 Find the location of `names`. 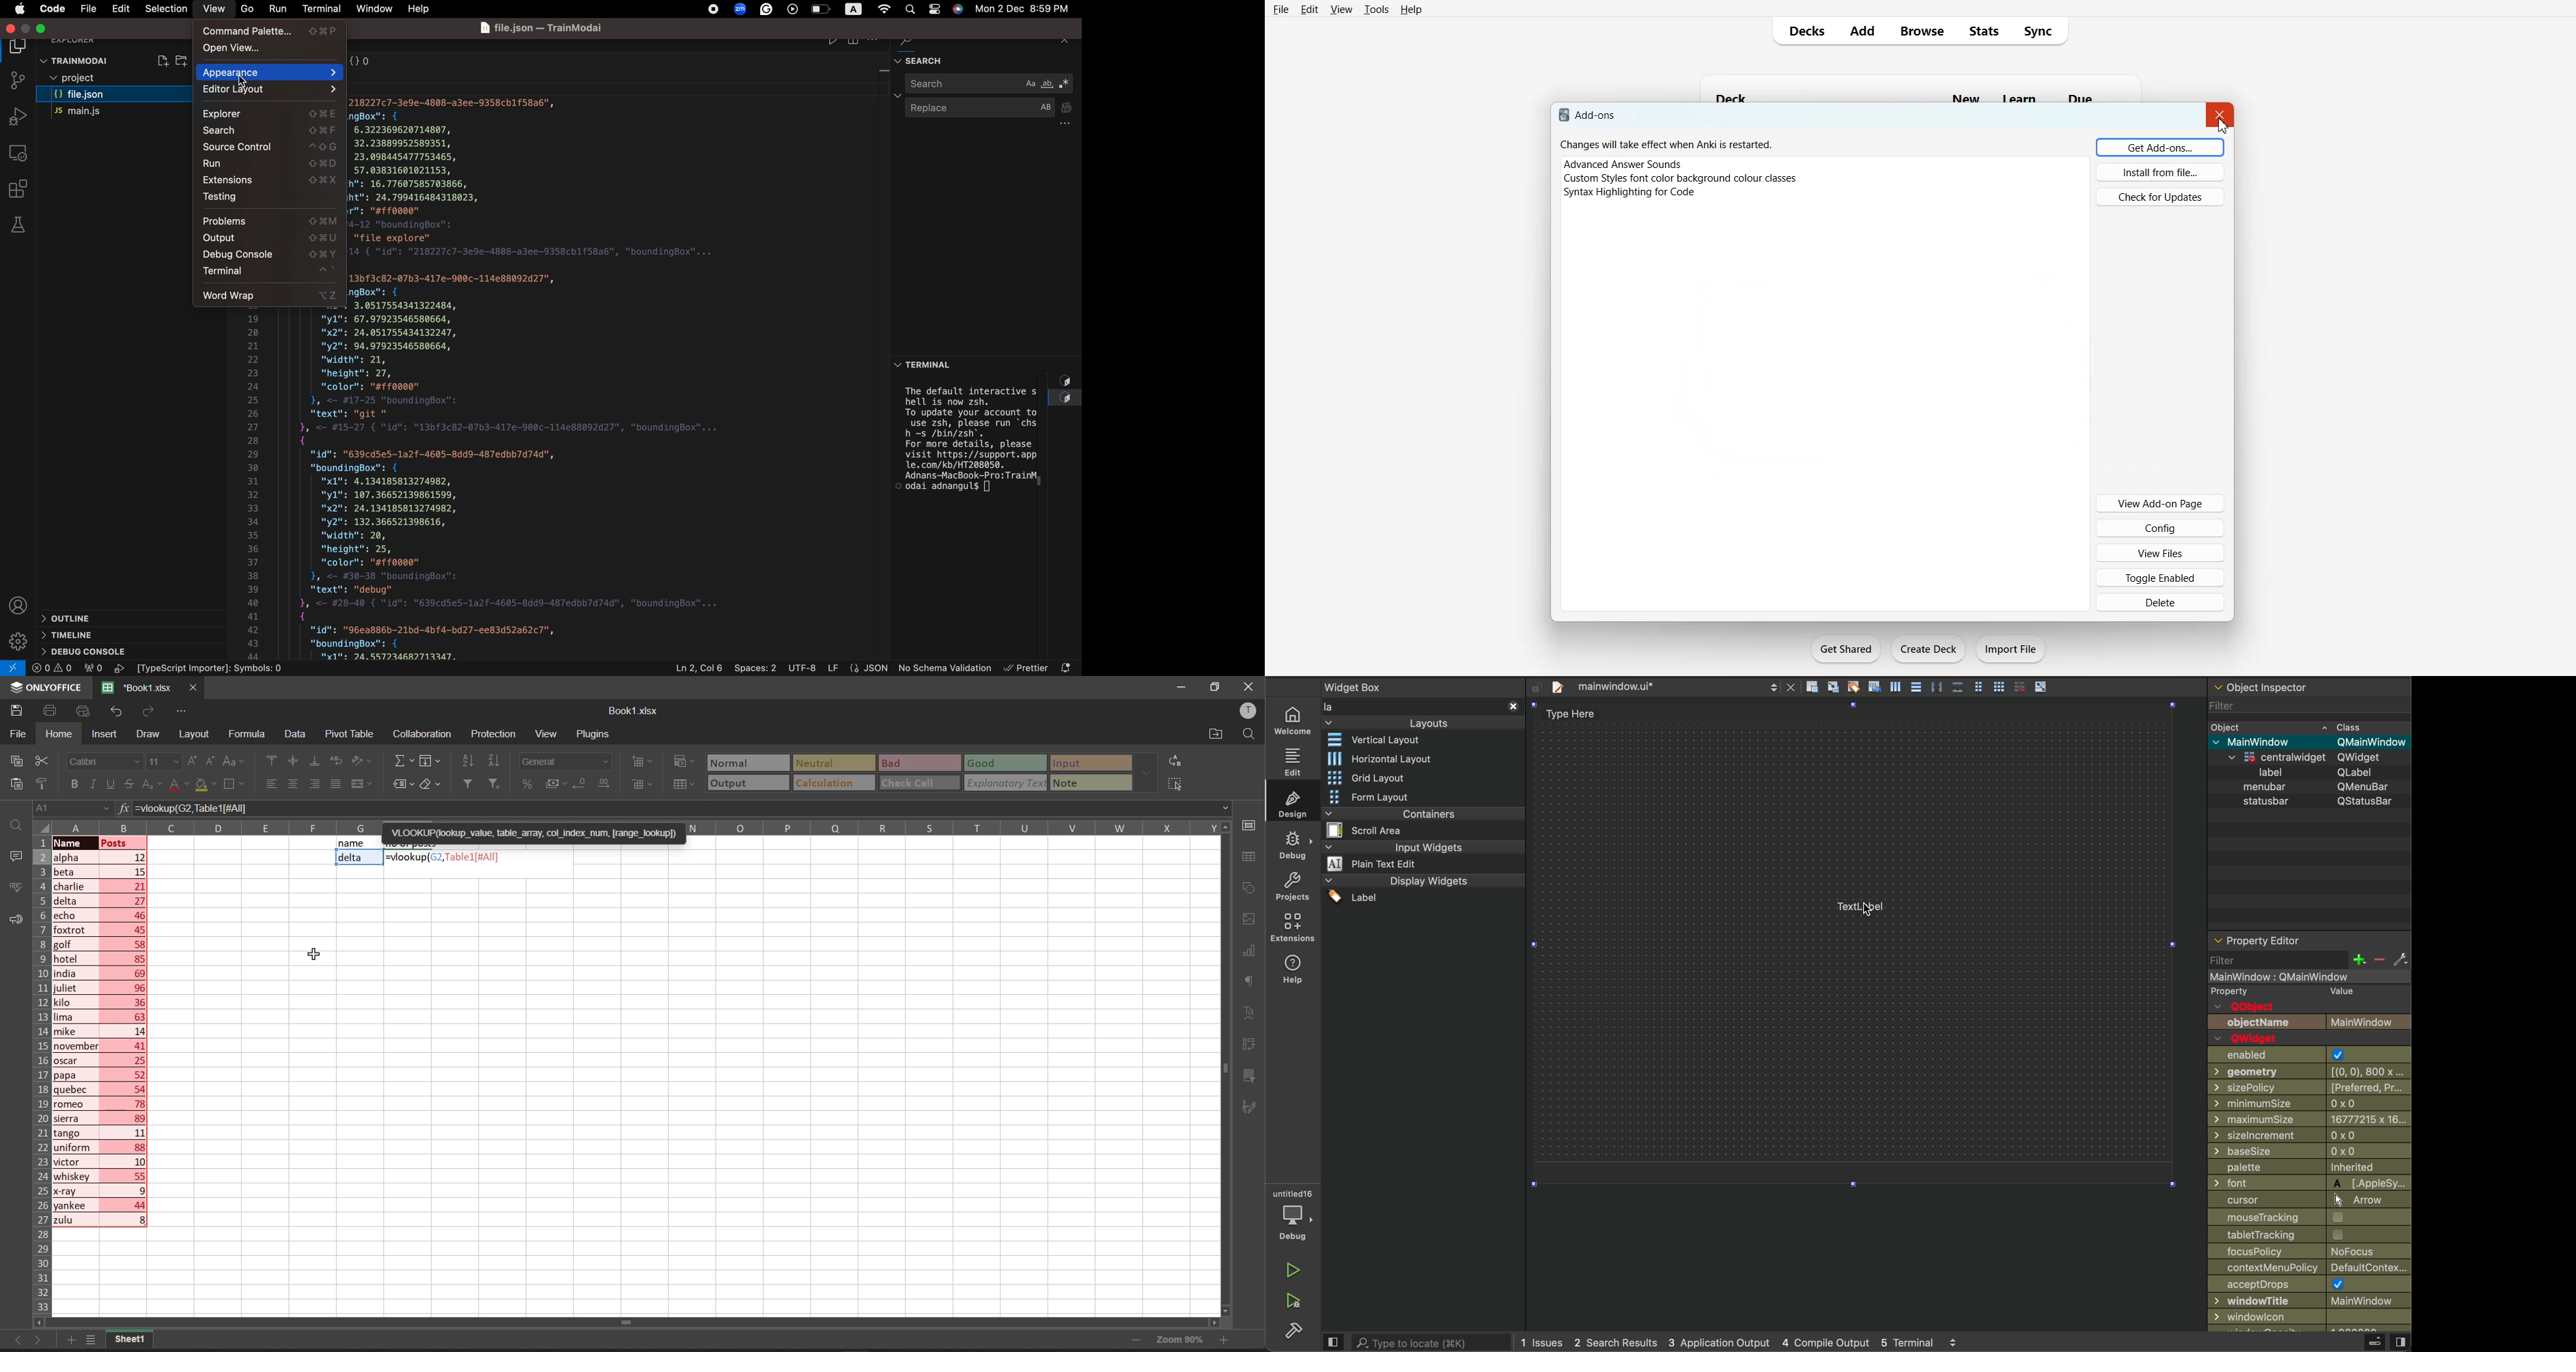

names is located at coordinates (73, 1038).